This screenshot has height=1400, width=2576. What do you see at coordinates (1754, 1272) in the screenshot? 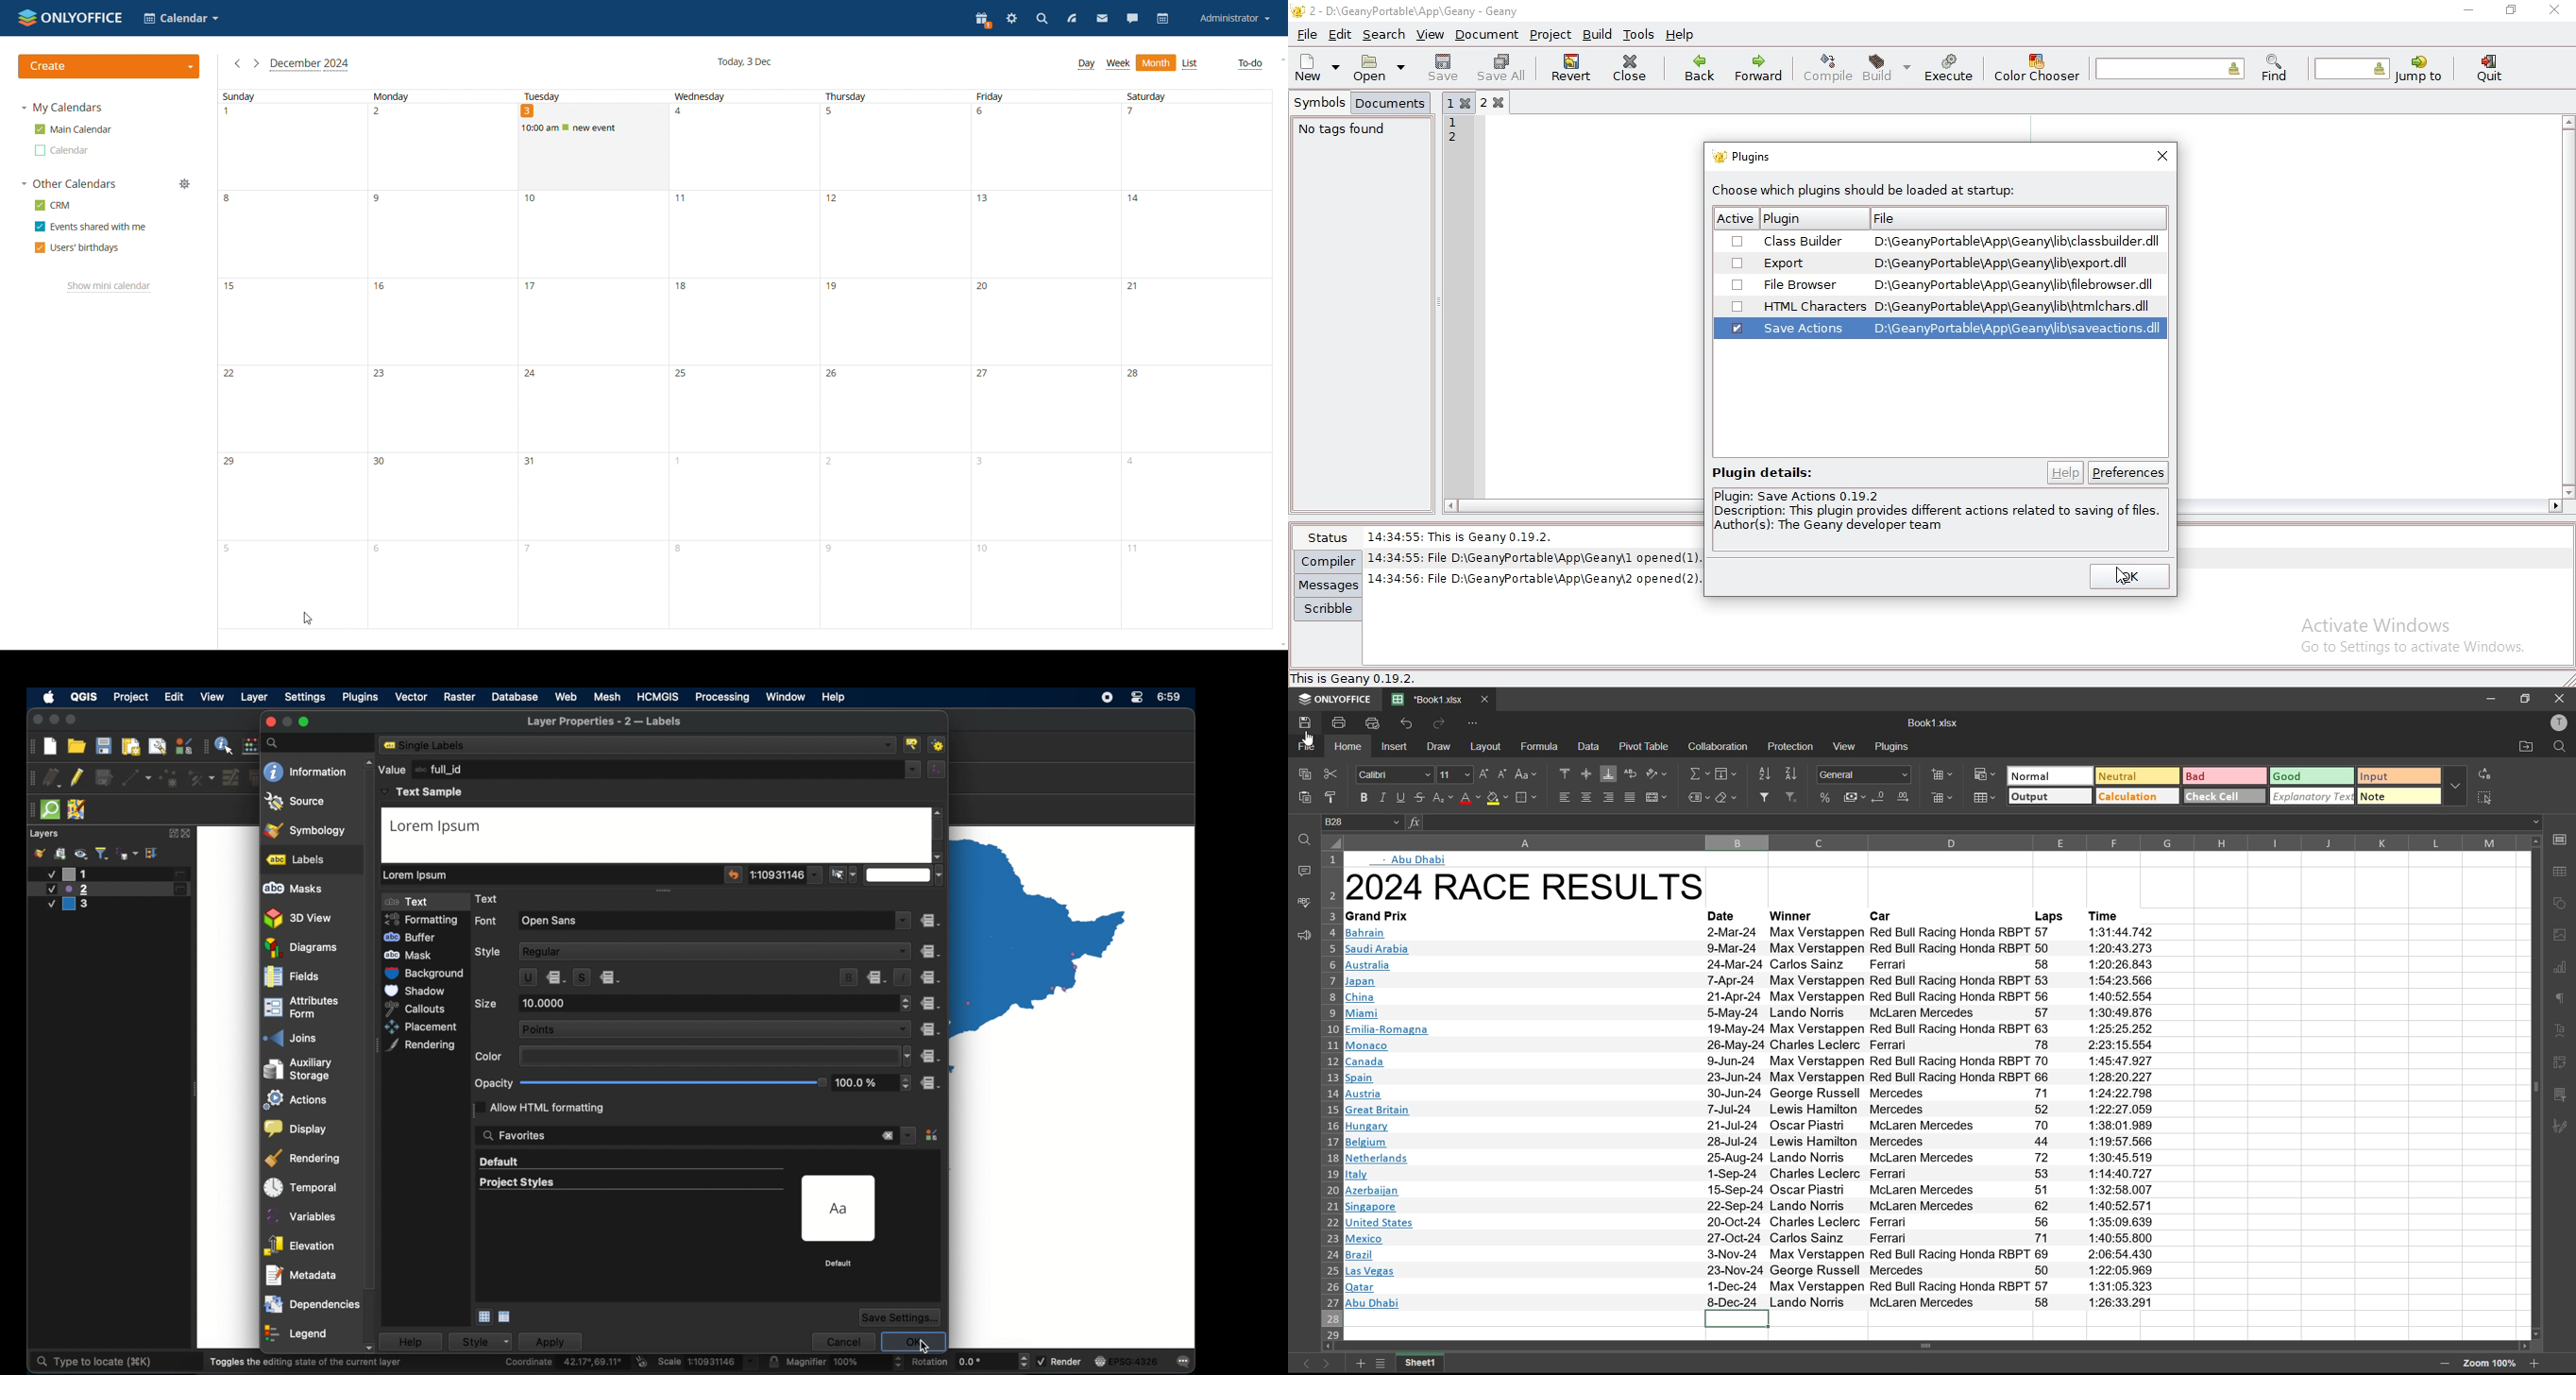
I see `Las Vegas 23-Nov-24 George Russell Mercedes 50 1:22:05.969` at bounding box center [1754, 1272].